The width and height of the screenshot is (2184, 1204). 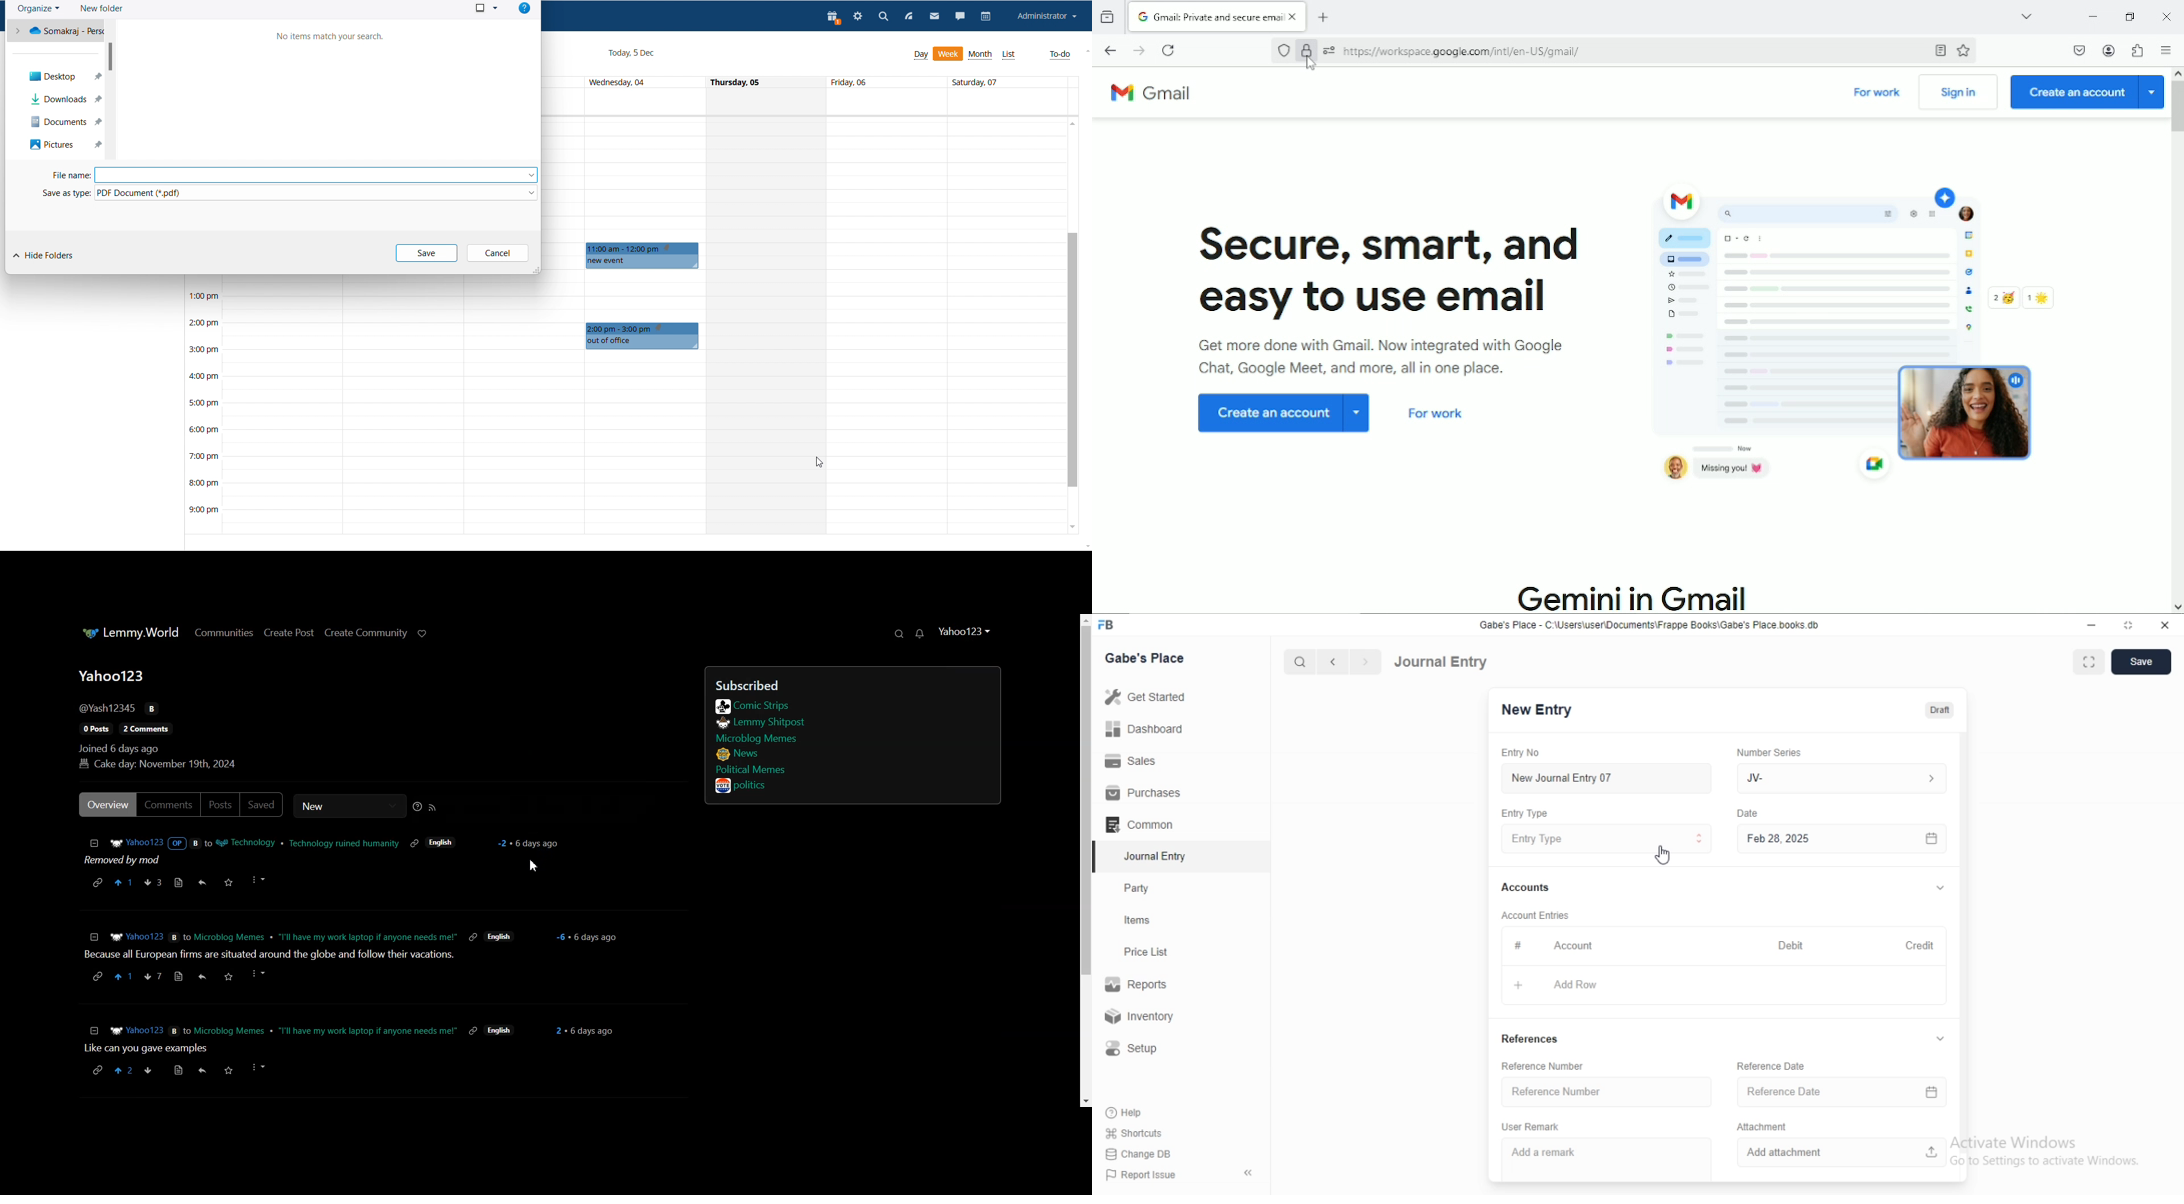 I want to click on Vertical scroll bar, so click(x=1085, y=861).